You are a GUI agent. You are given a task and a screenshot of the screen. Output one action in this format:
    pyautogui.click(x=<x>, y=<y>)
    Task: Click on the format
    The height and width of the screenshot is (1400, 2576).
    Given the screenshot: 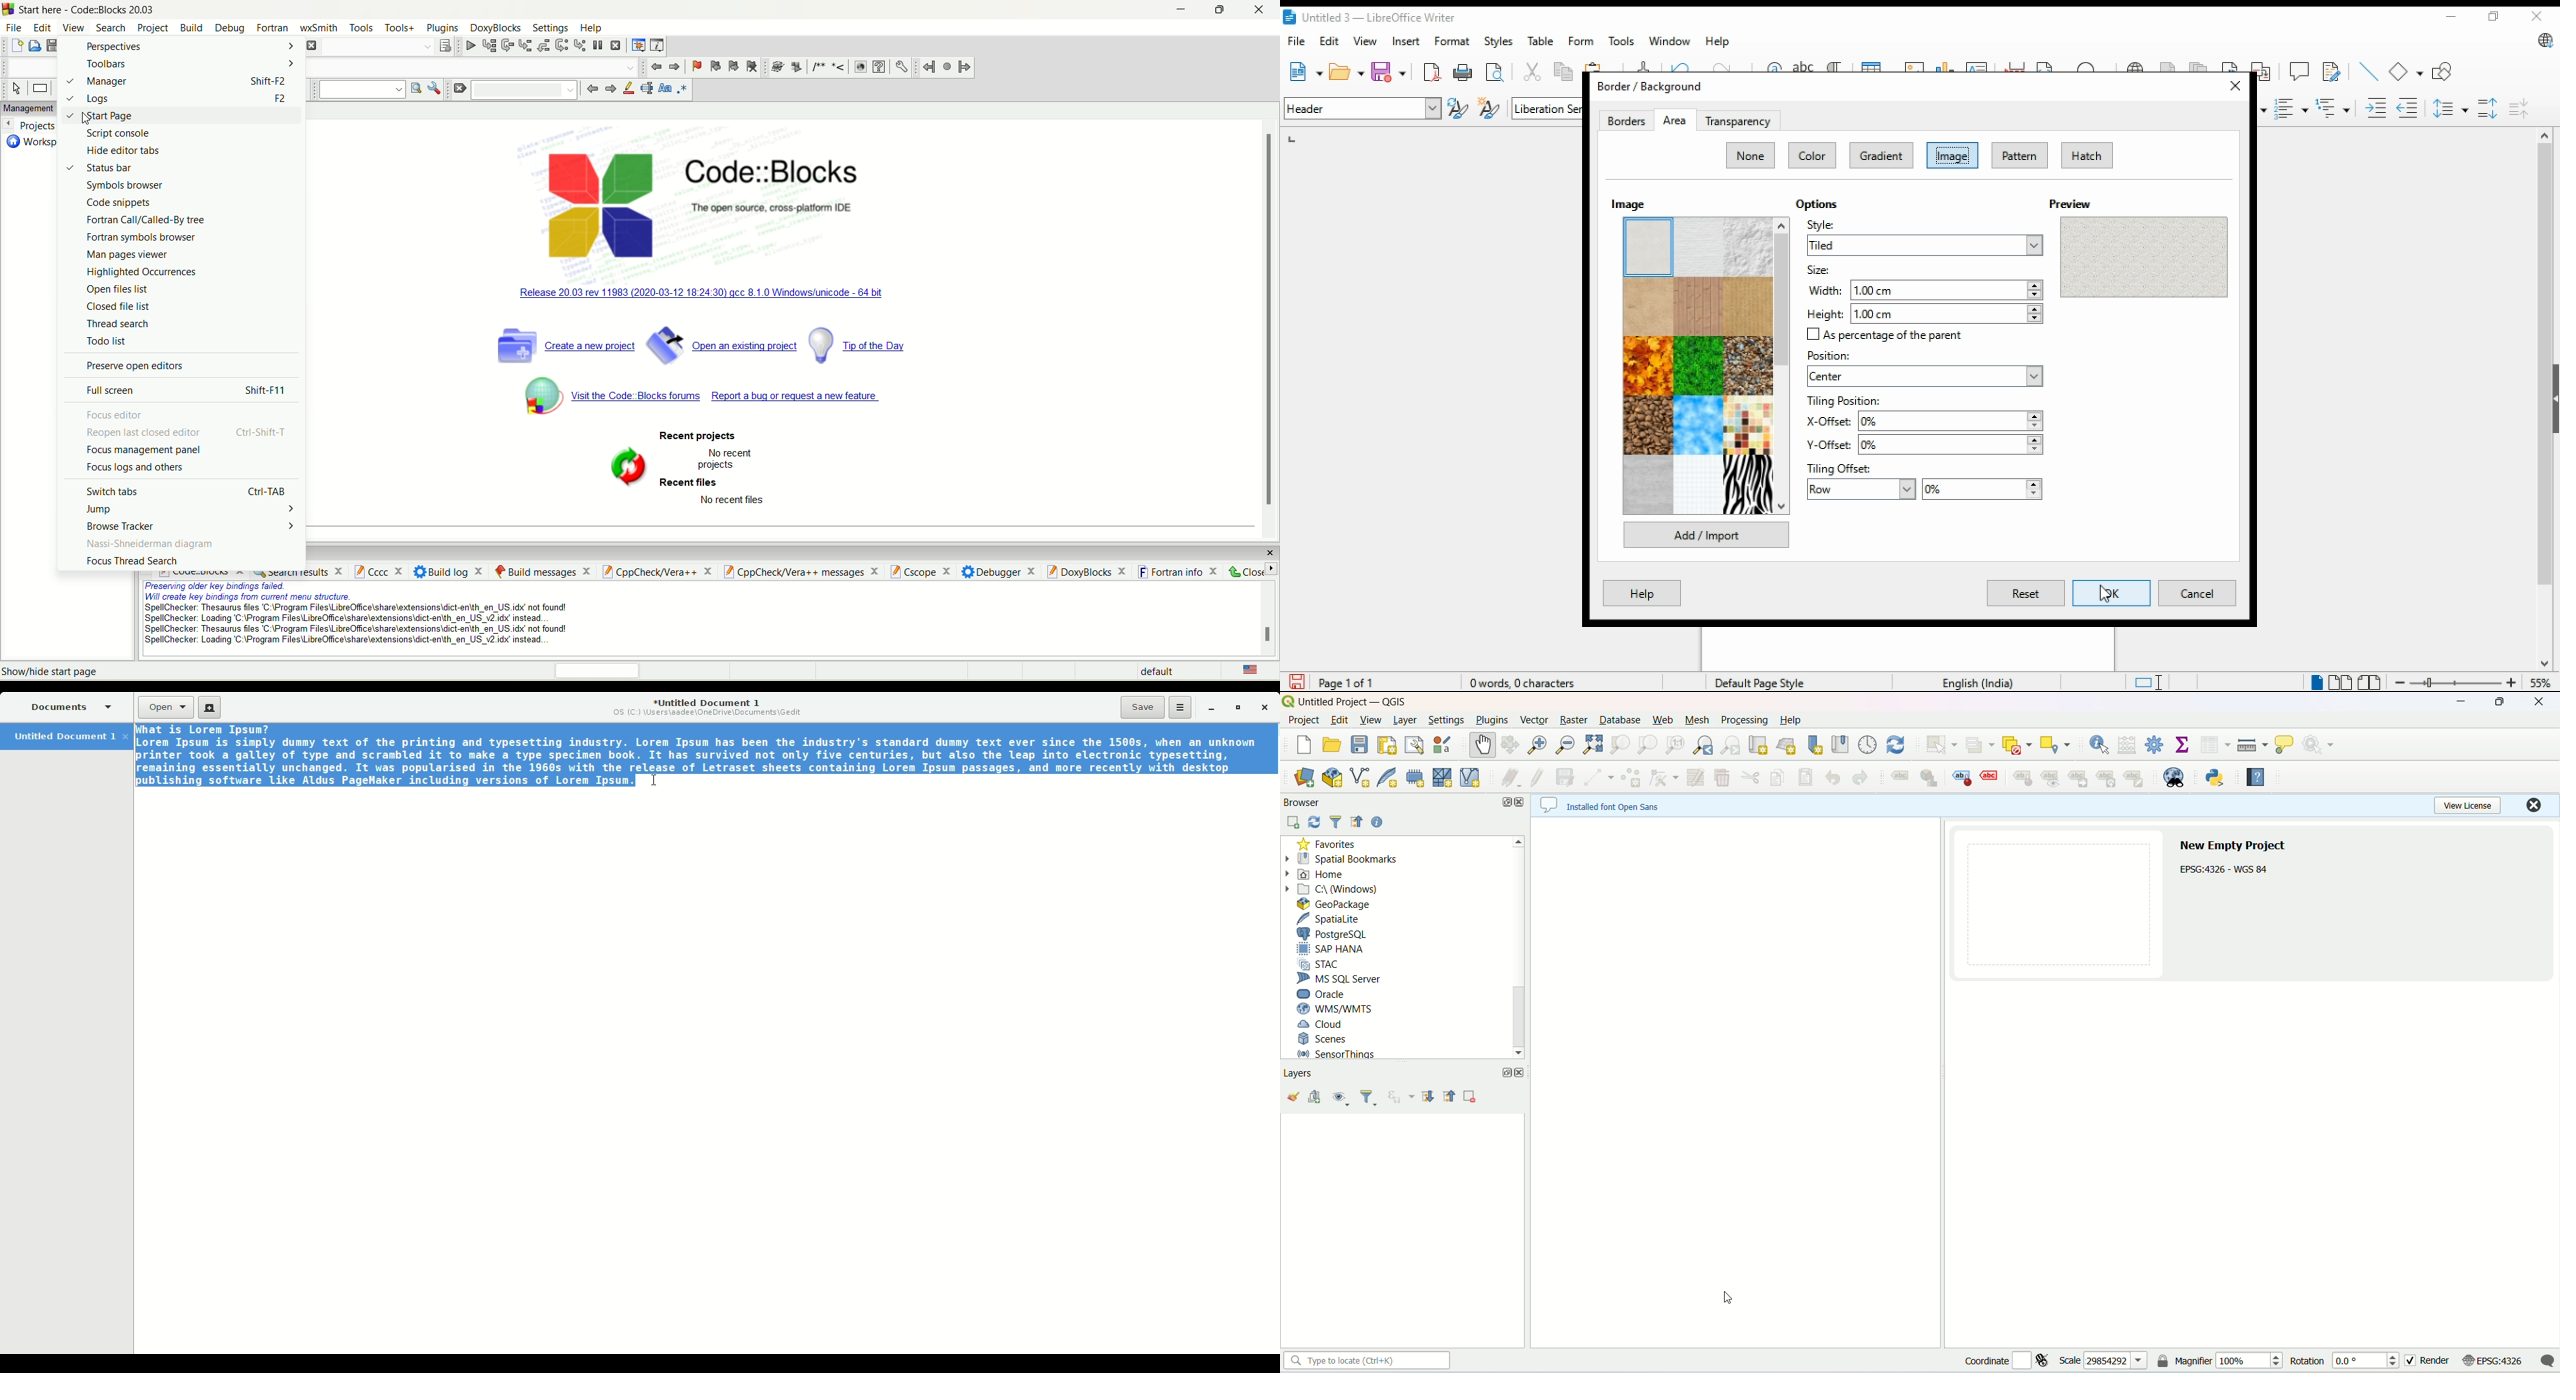 What is the action you would take?
    pyautogui.click(x=1454, y=41)
    